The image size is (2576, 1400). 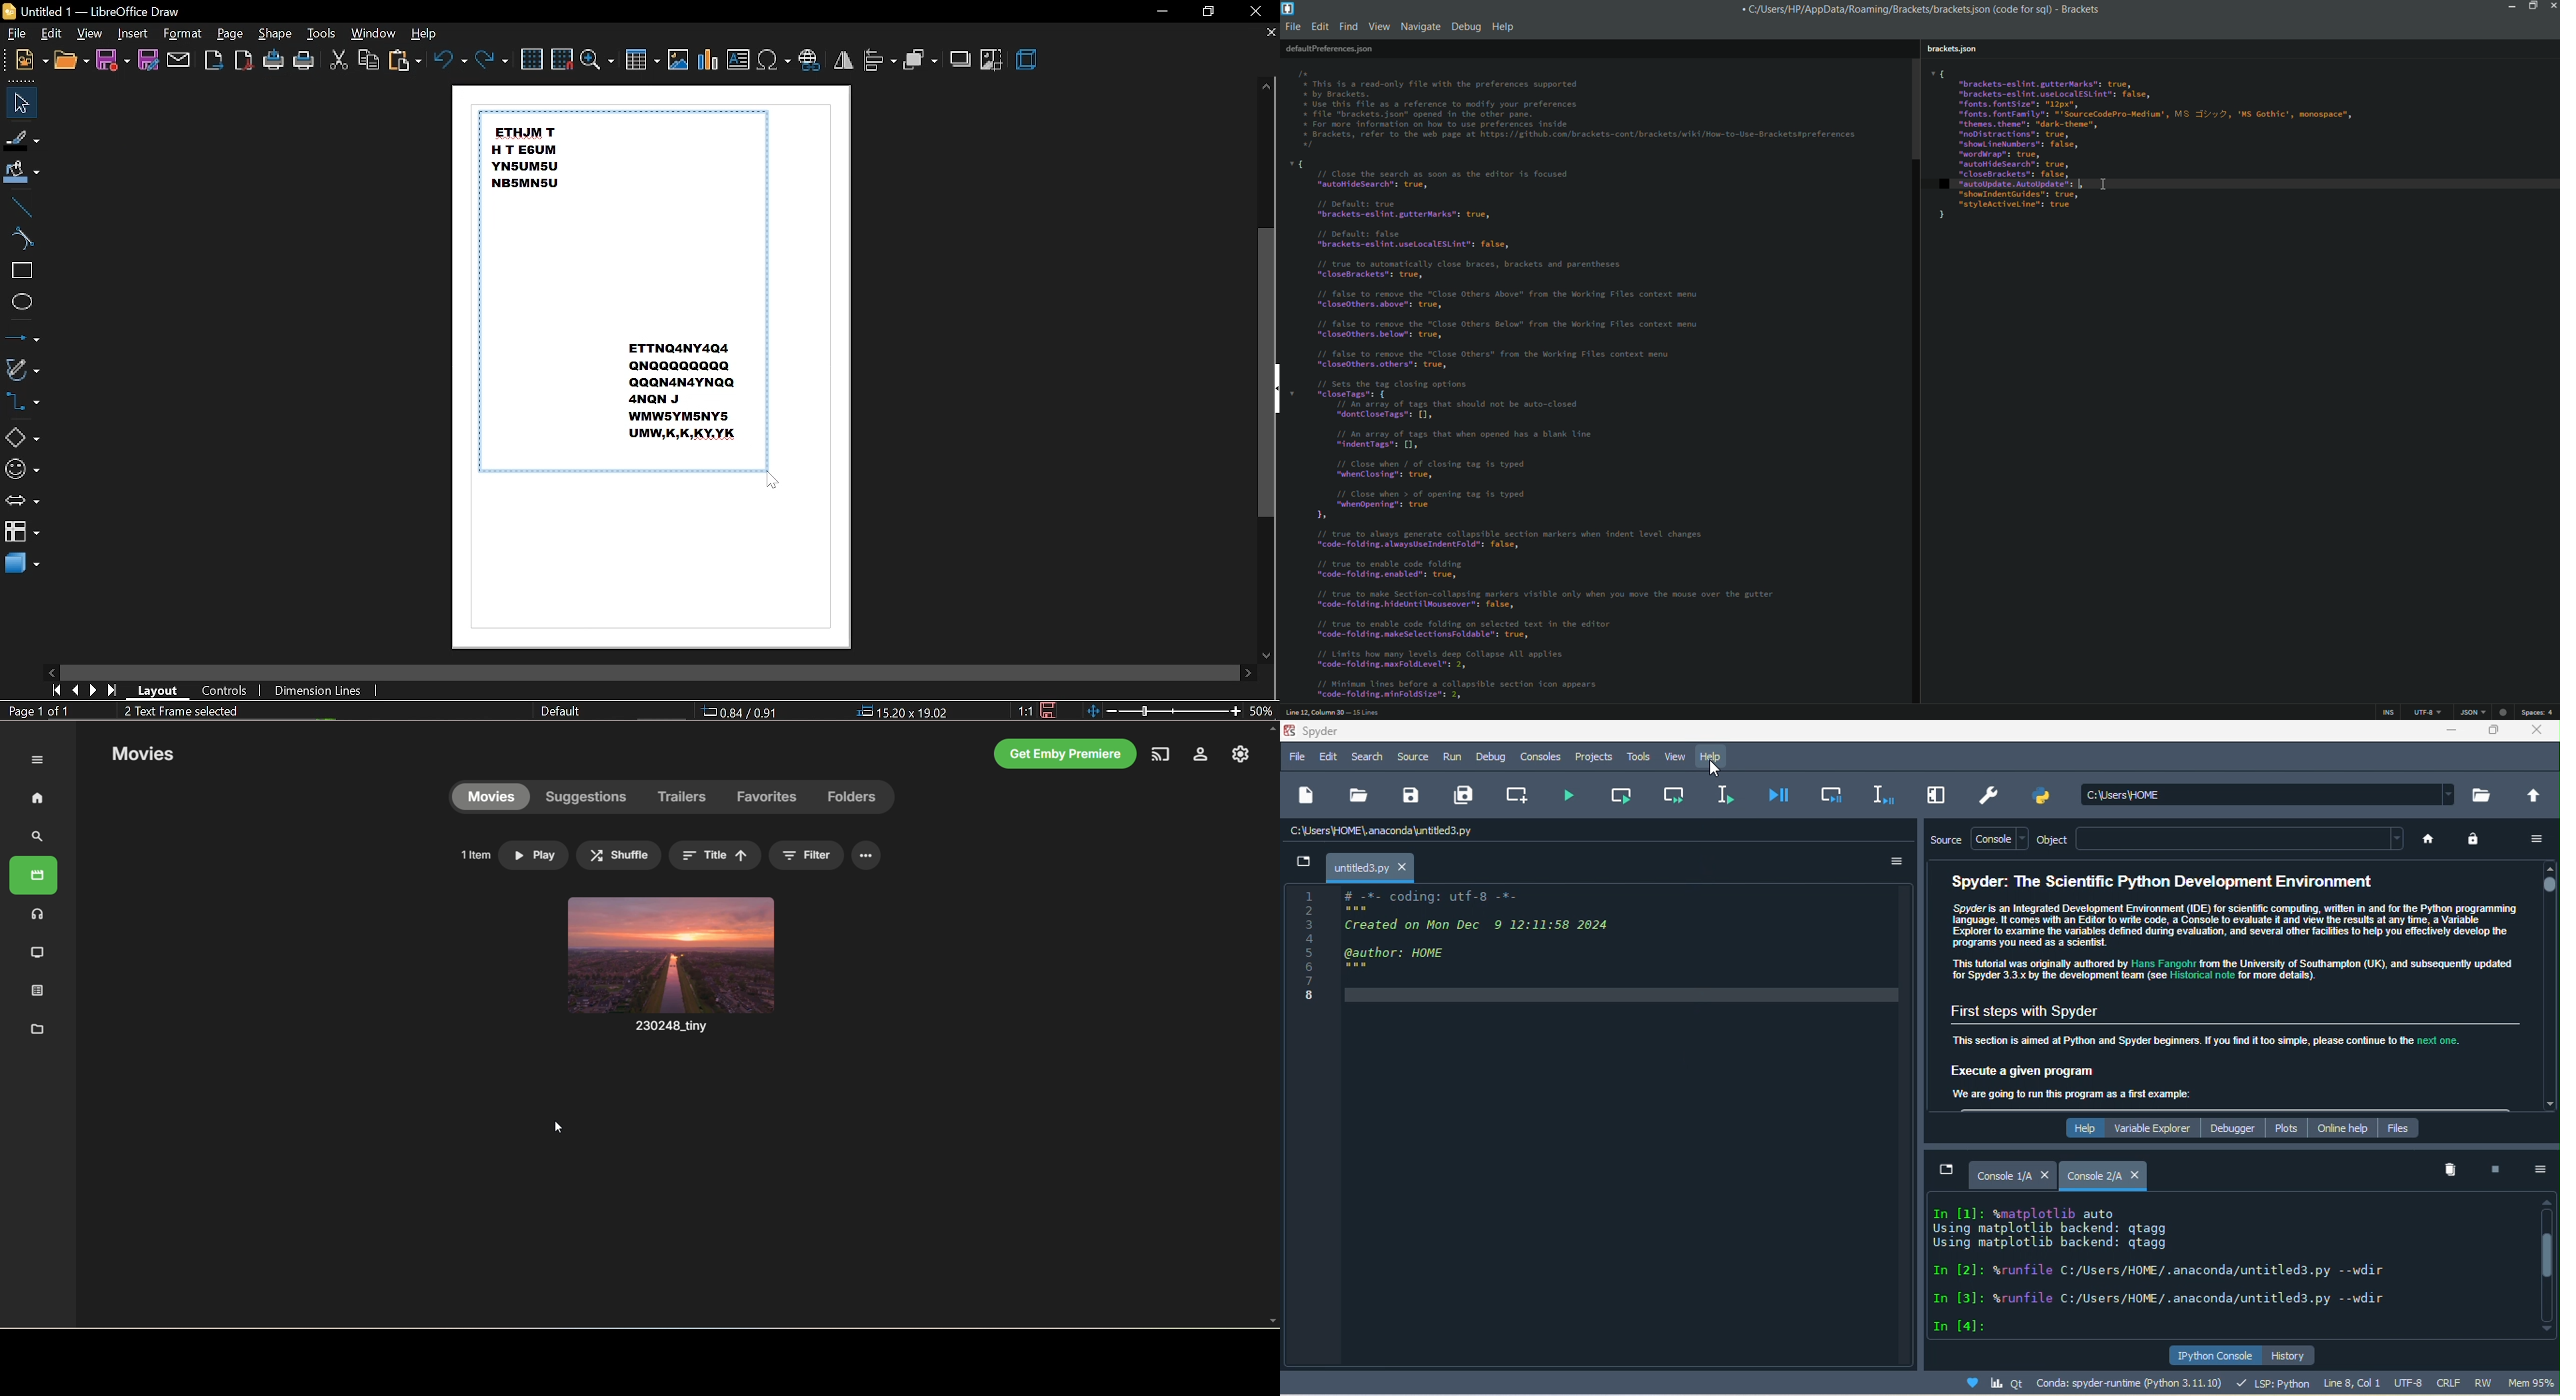 What do you see at coordinates (1947, 1171) in the screenshot?
I see `minimize` at bounding box center [1947, 1171].